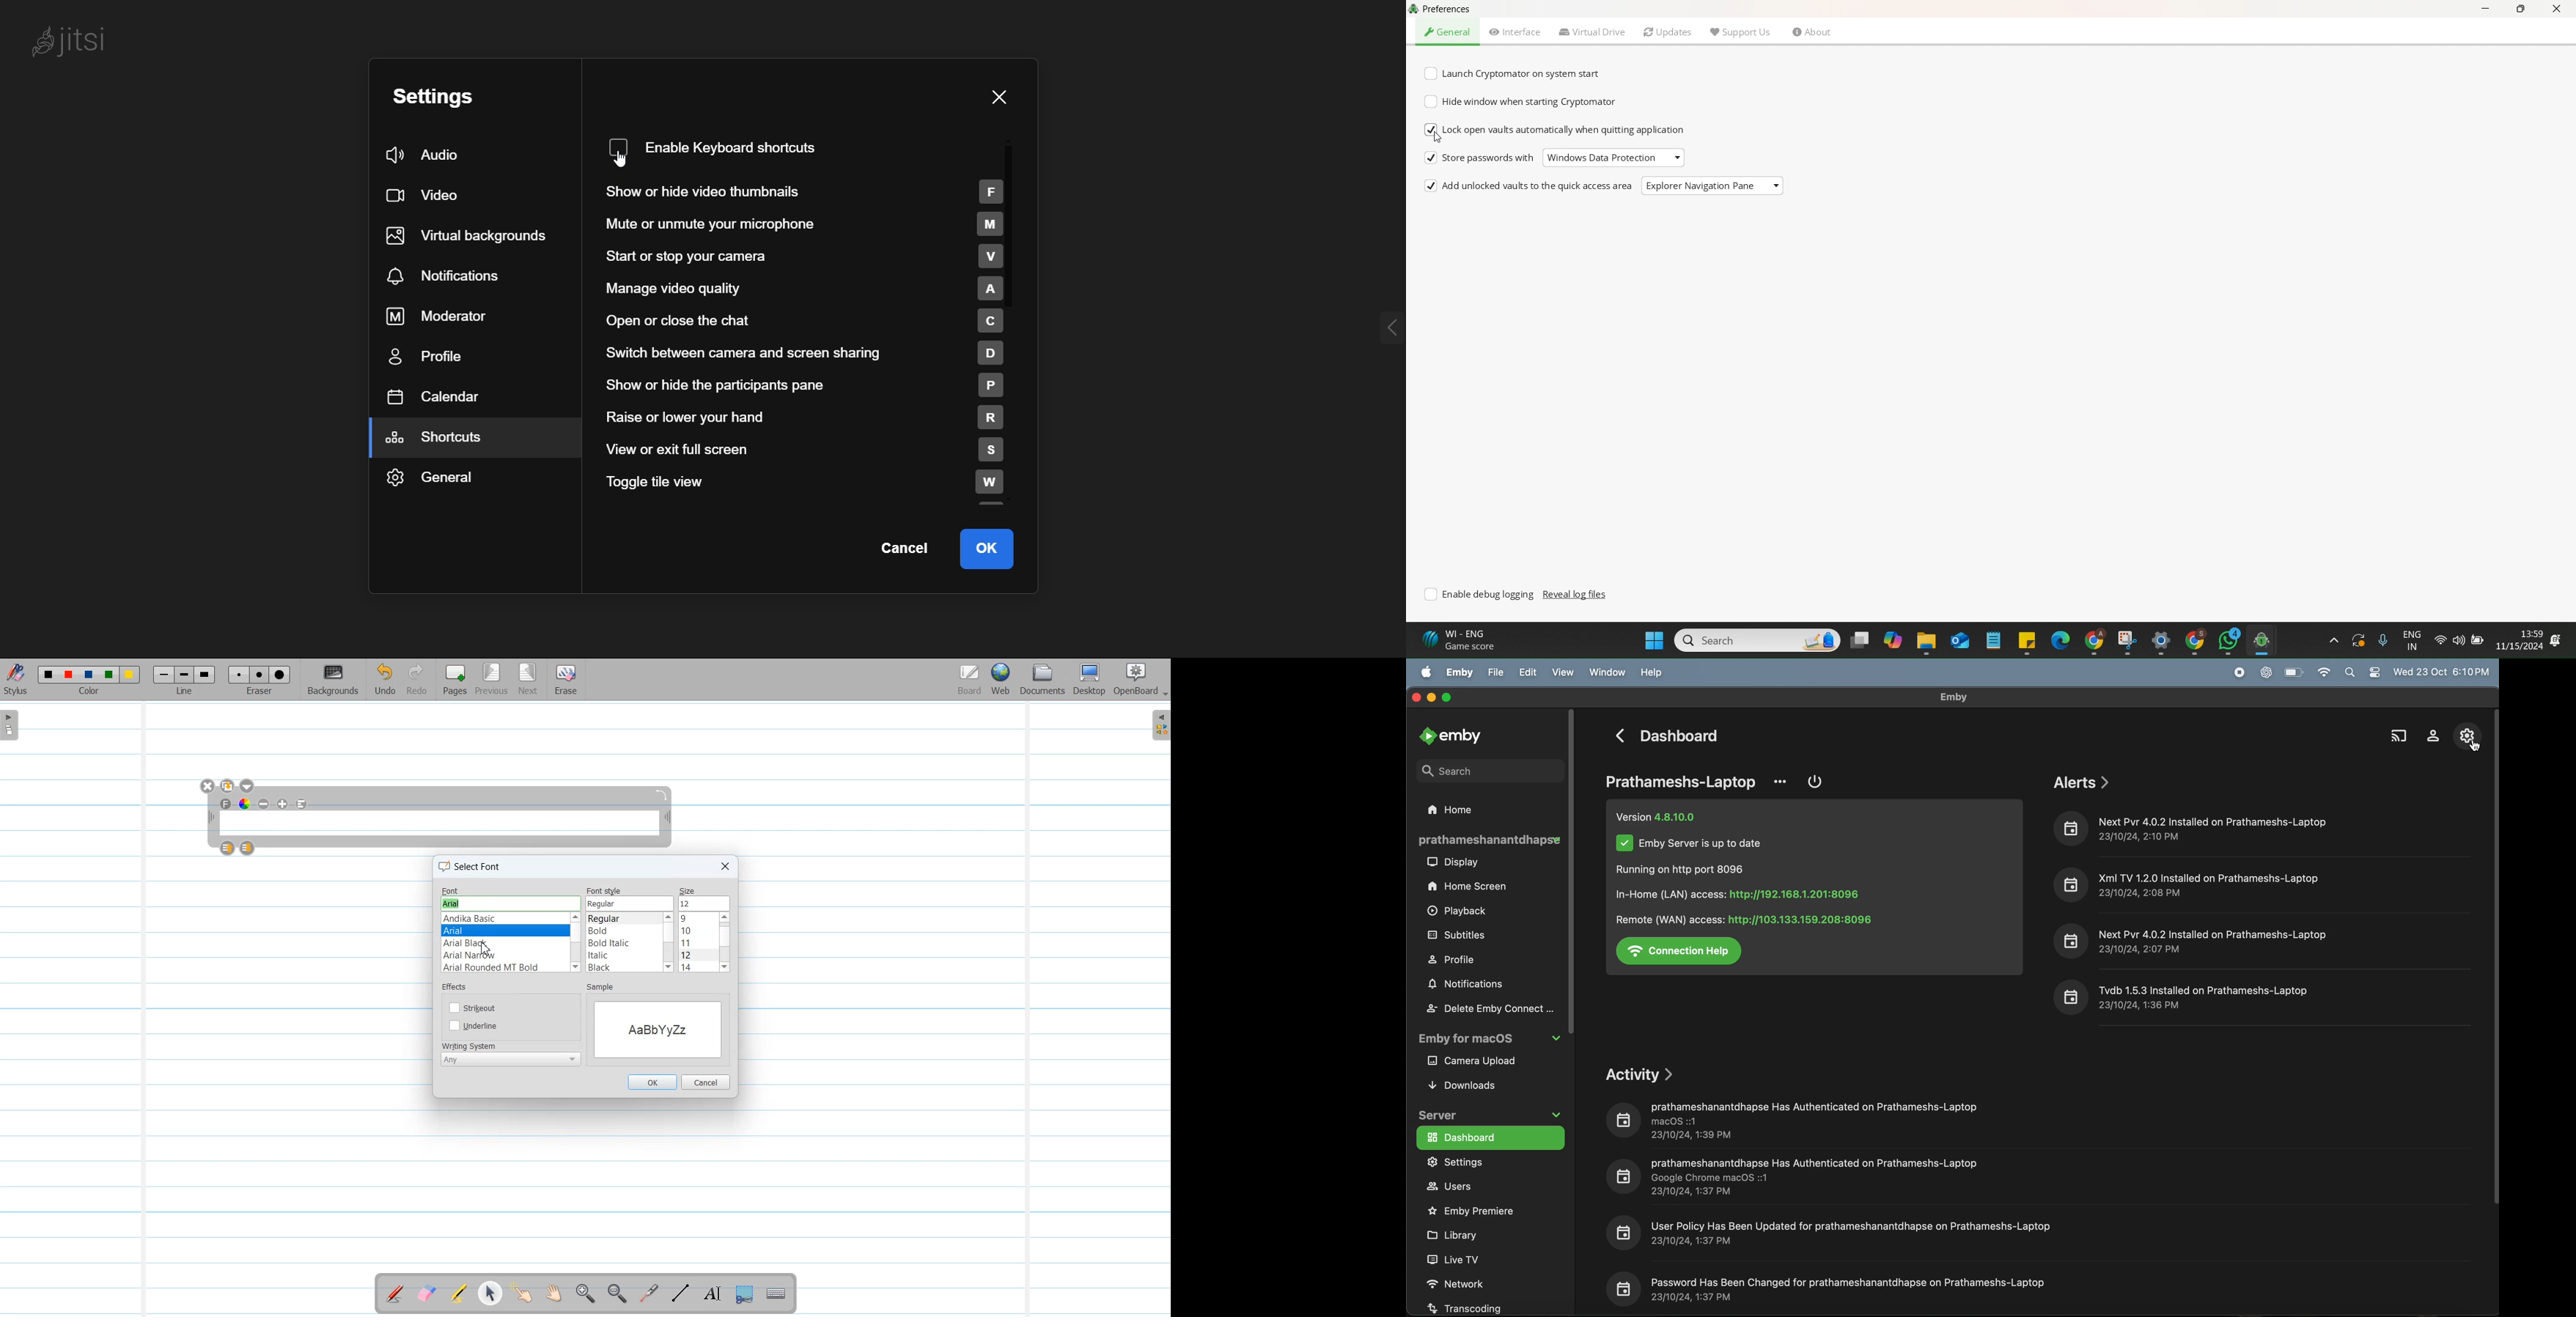 The image size is (2576, 1344). I want to click on prathameshs -laptop, so click(1672, 782).